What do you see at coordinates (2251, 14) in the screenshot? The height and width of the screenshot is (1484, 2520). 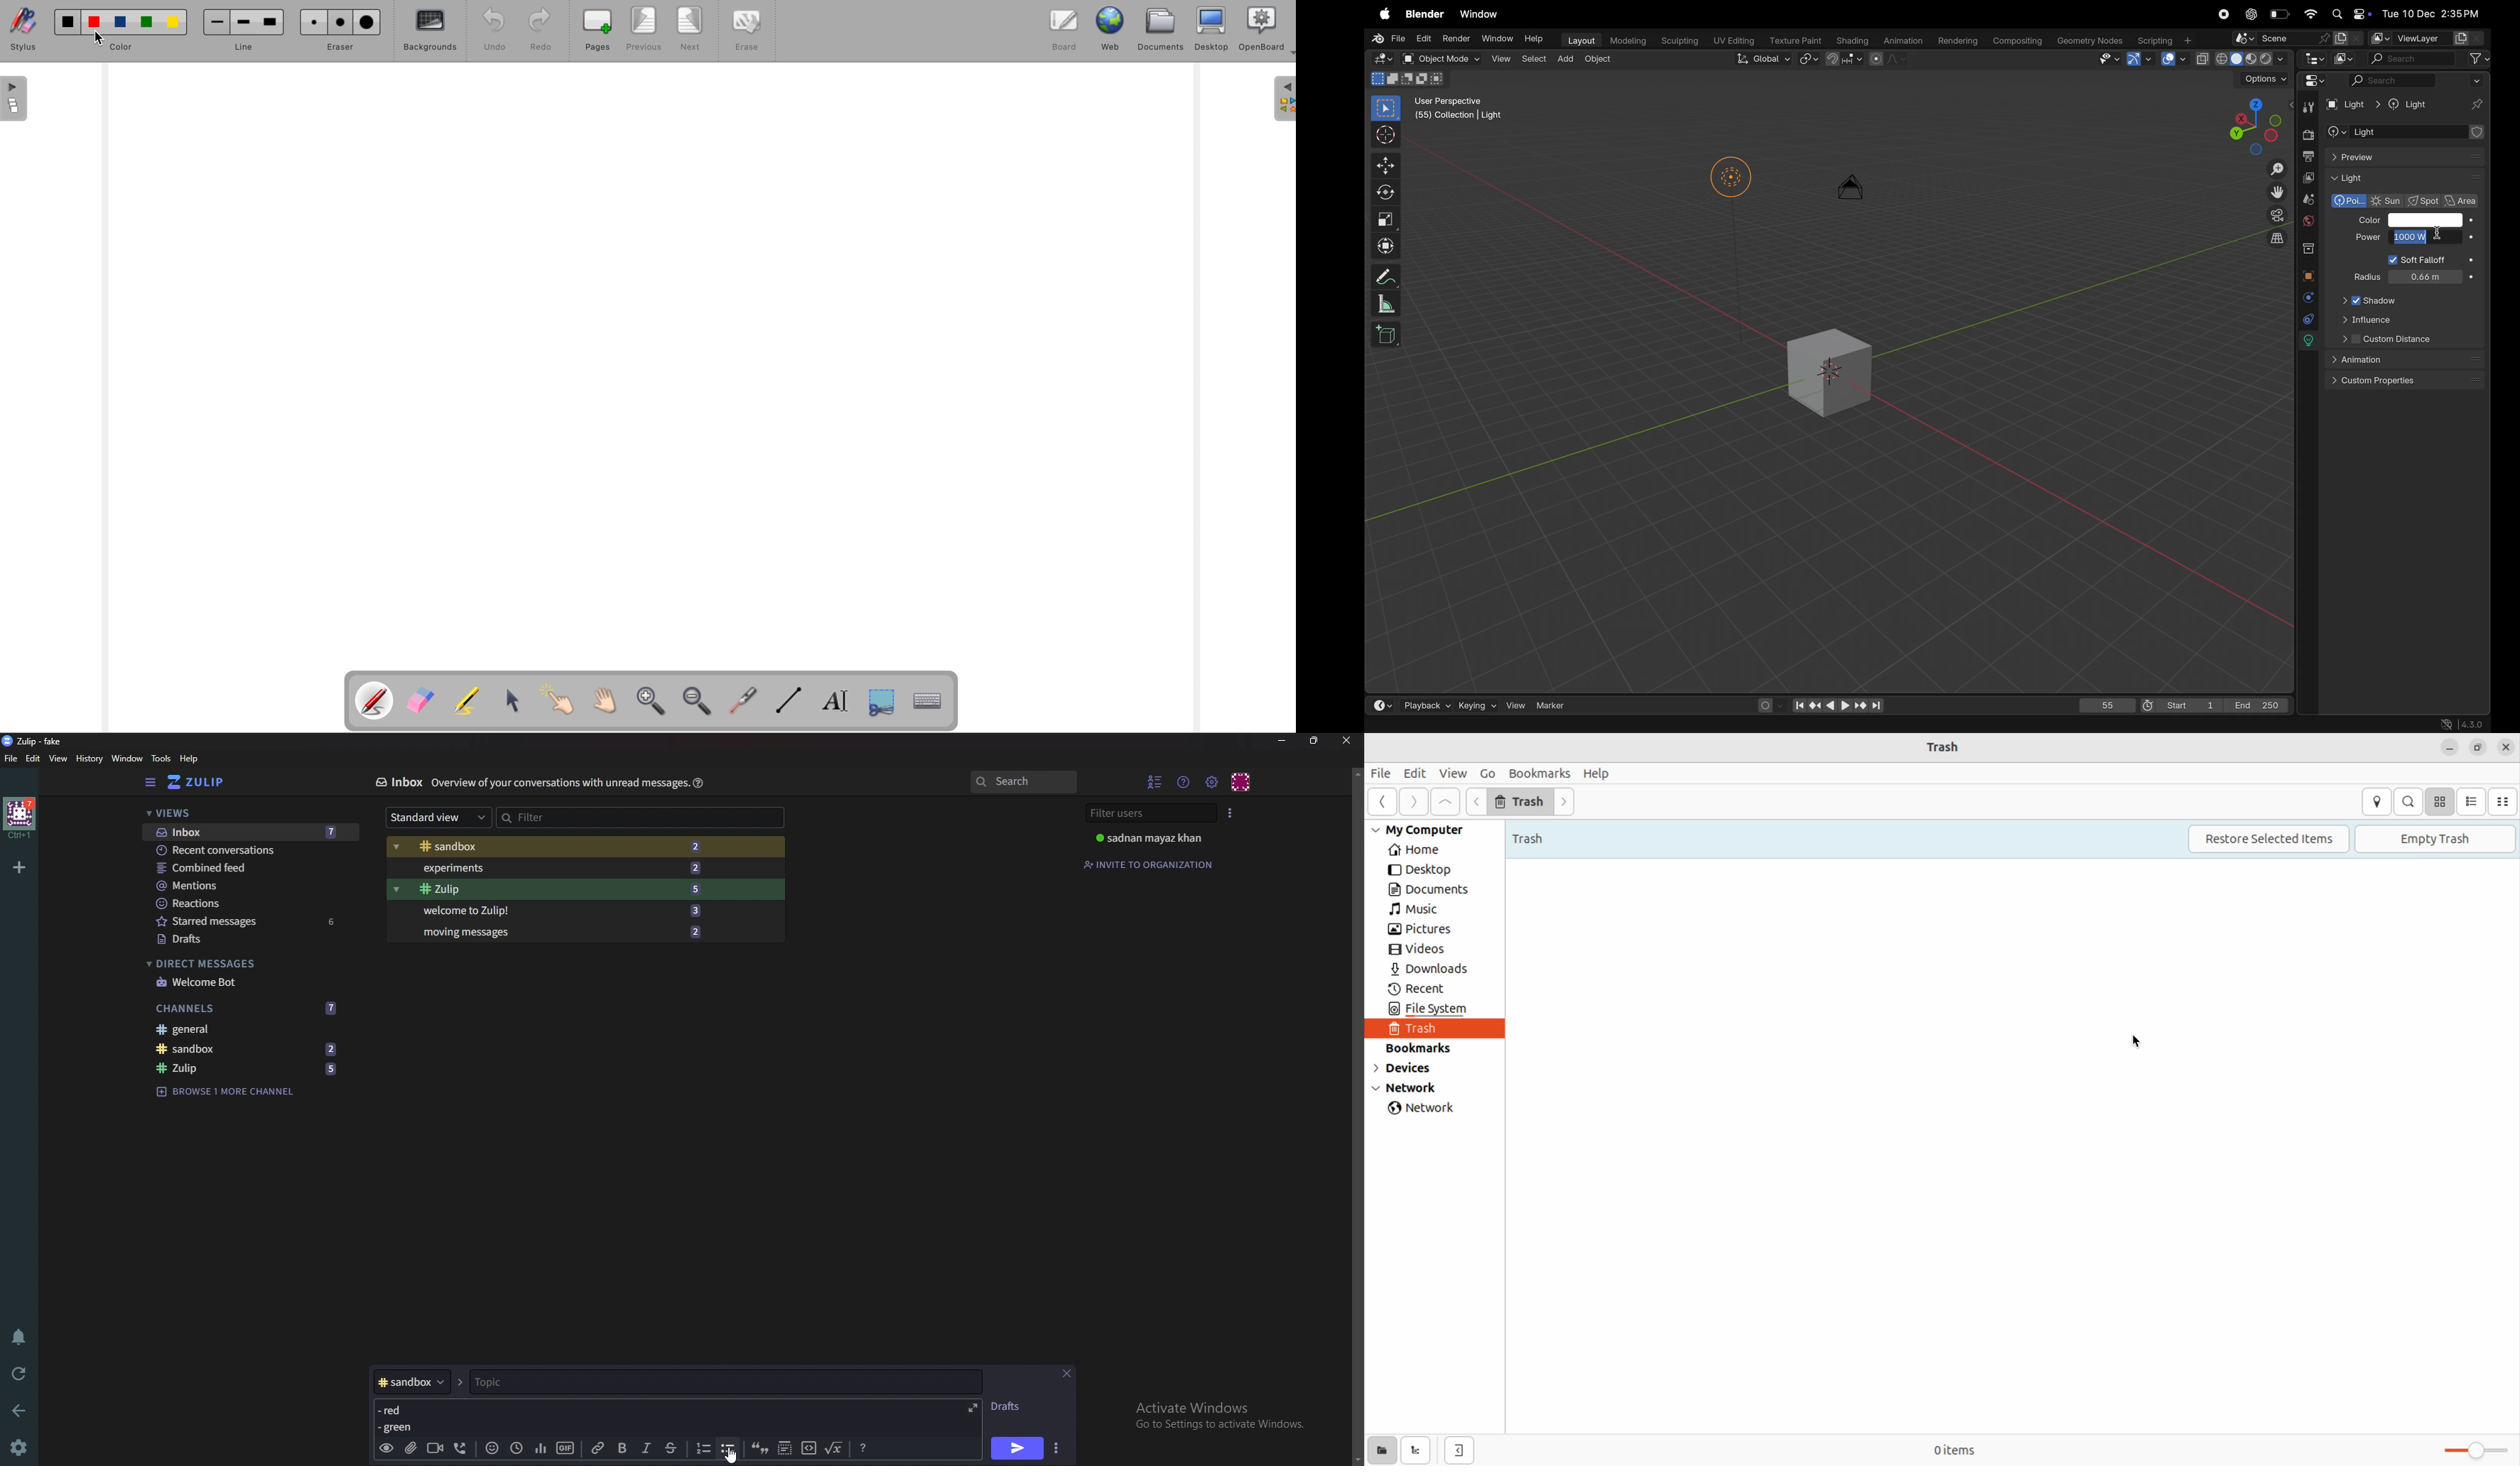 I see `cahtgpt` at bounding box center [2251, 14].